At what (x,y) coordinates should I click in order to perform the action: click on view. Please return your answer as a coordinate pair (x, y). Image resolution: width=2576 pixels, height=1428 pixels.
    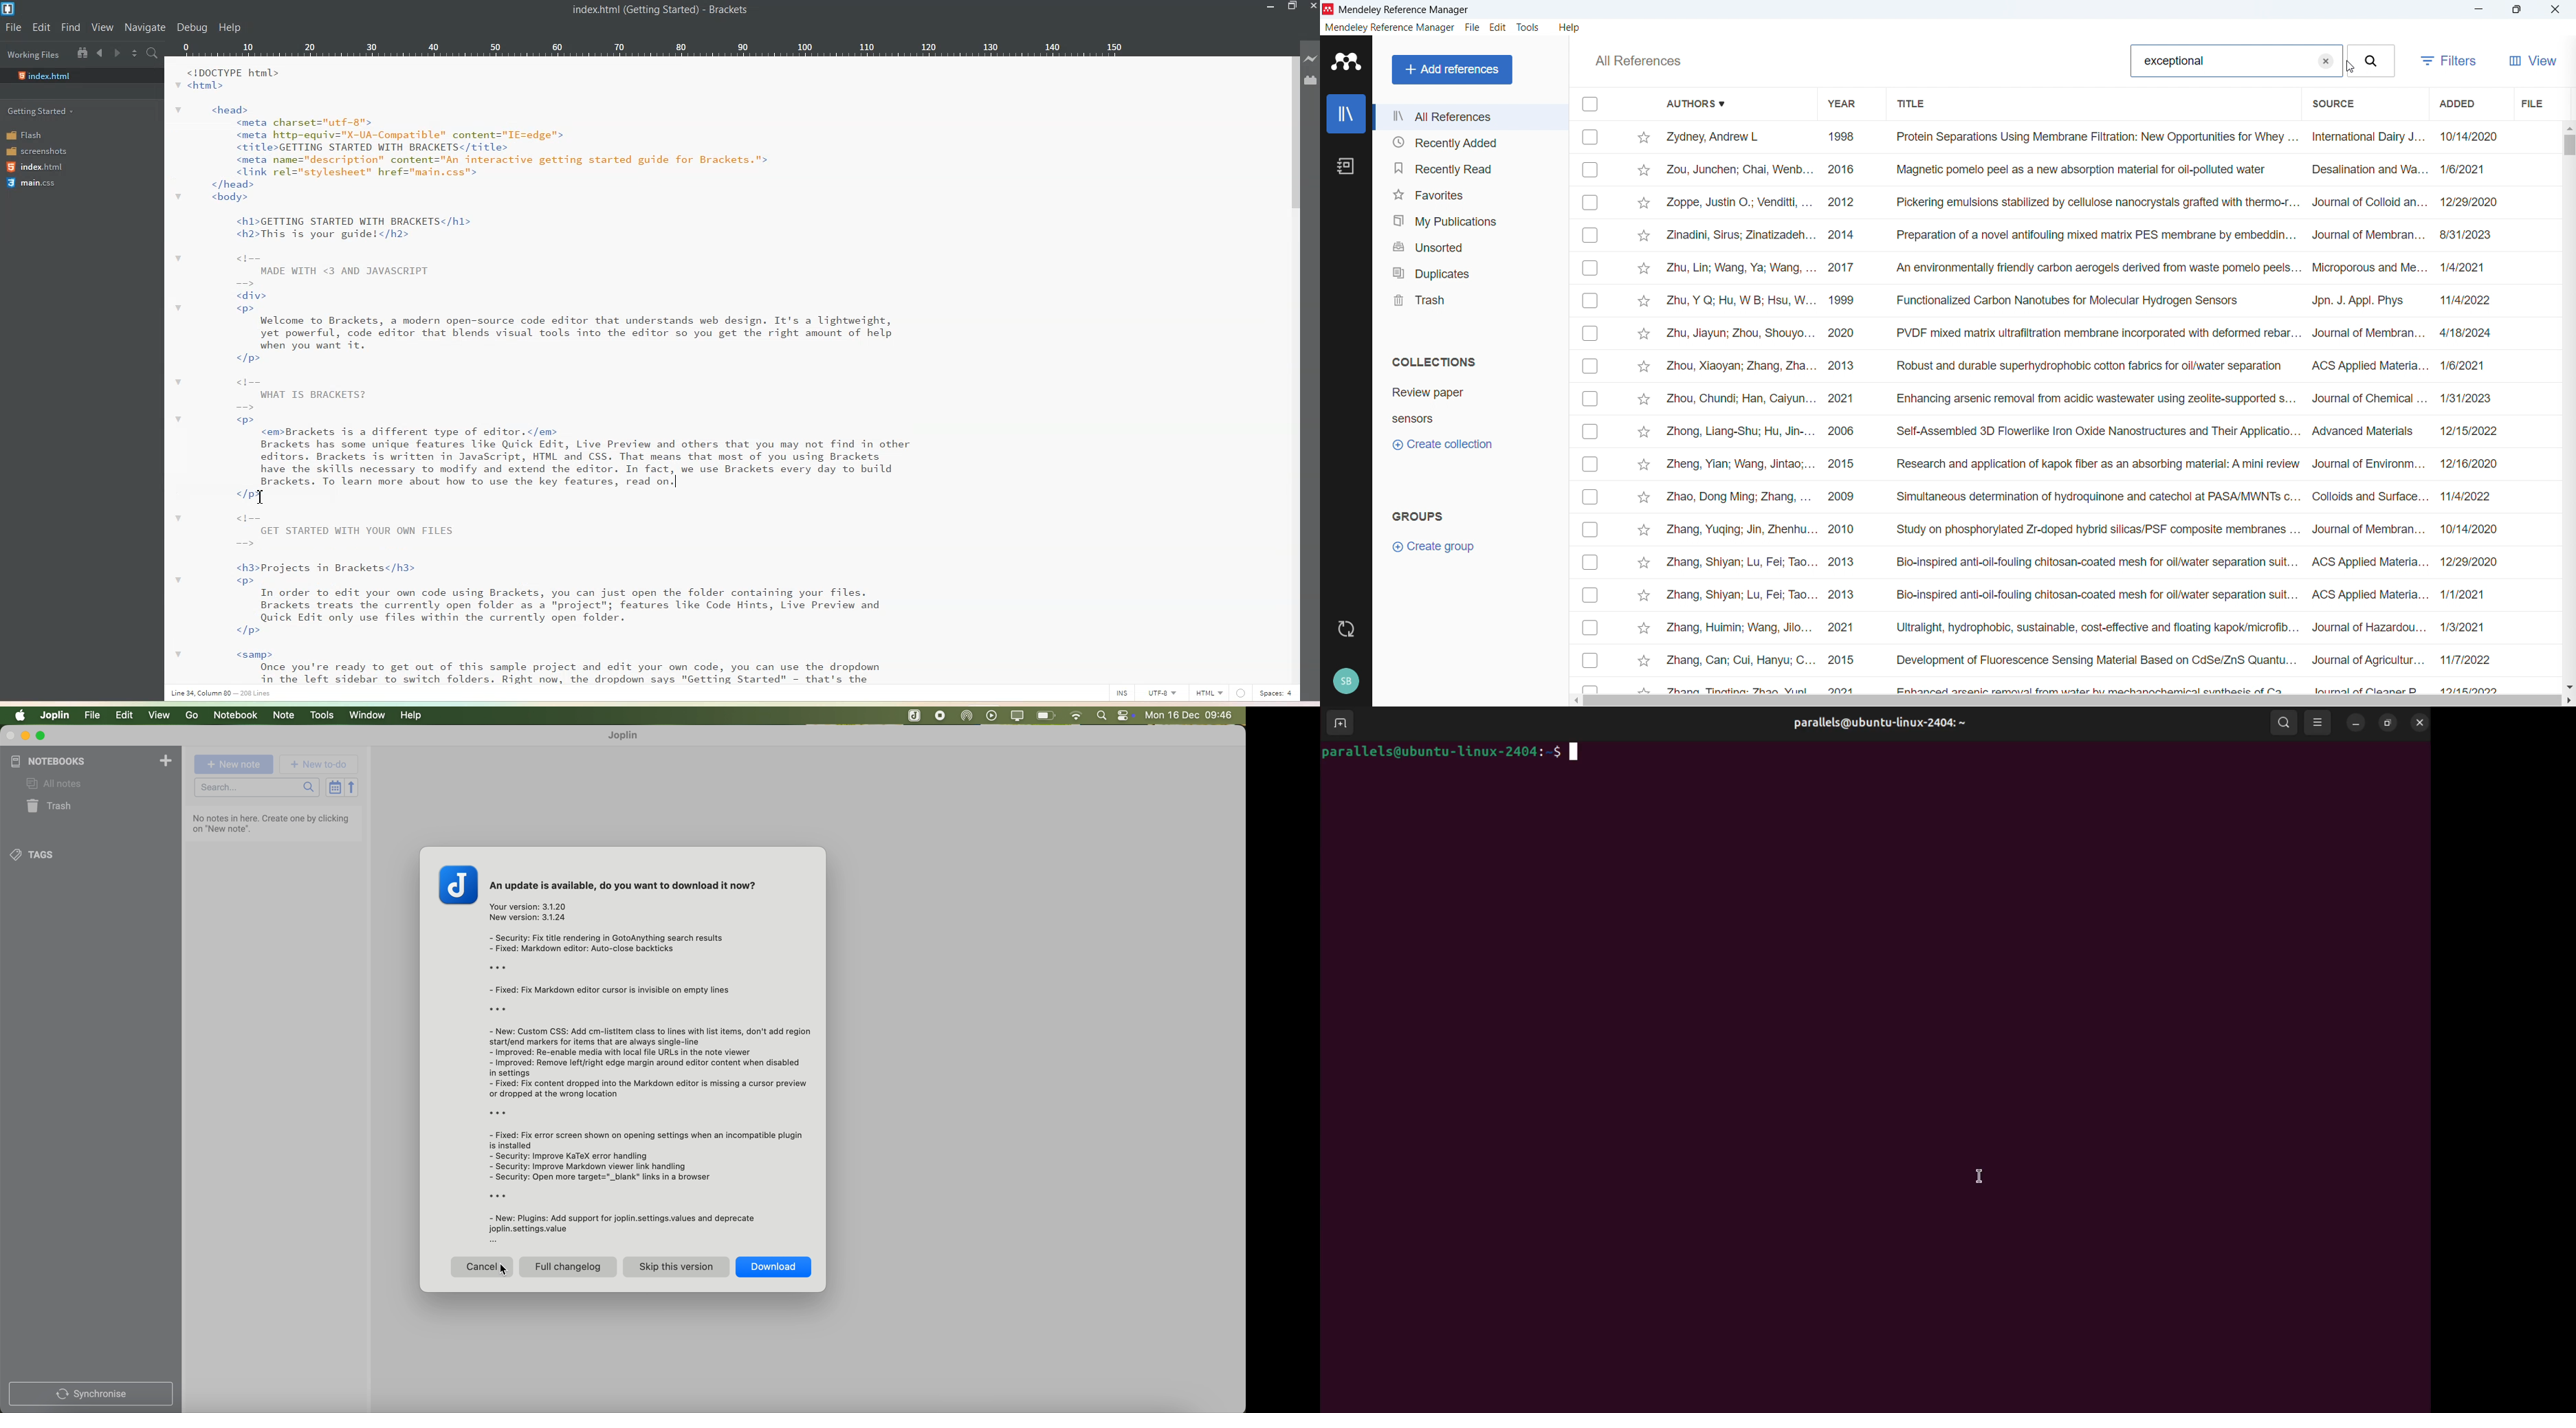
    Looking at the image, I should click on (2531, 61).